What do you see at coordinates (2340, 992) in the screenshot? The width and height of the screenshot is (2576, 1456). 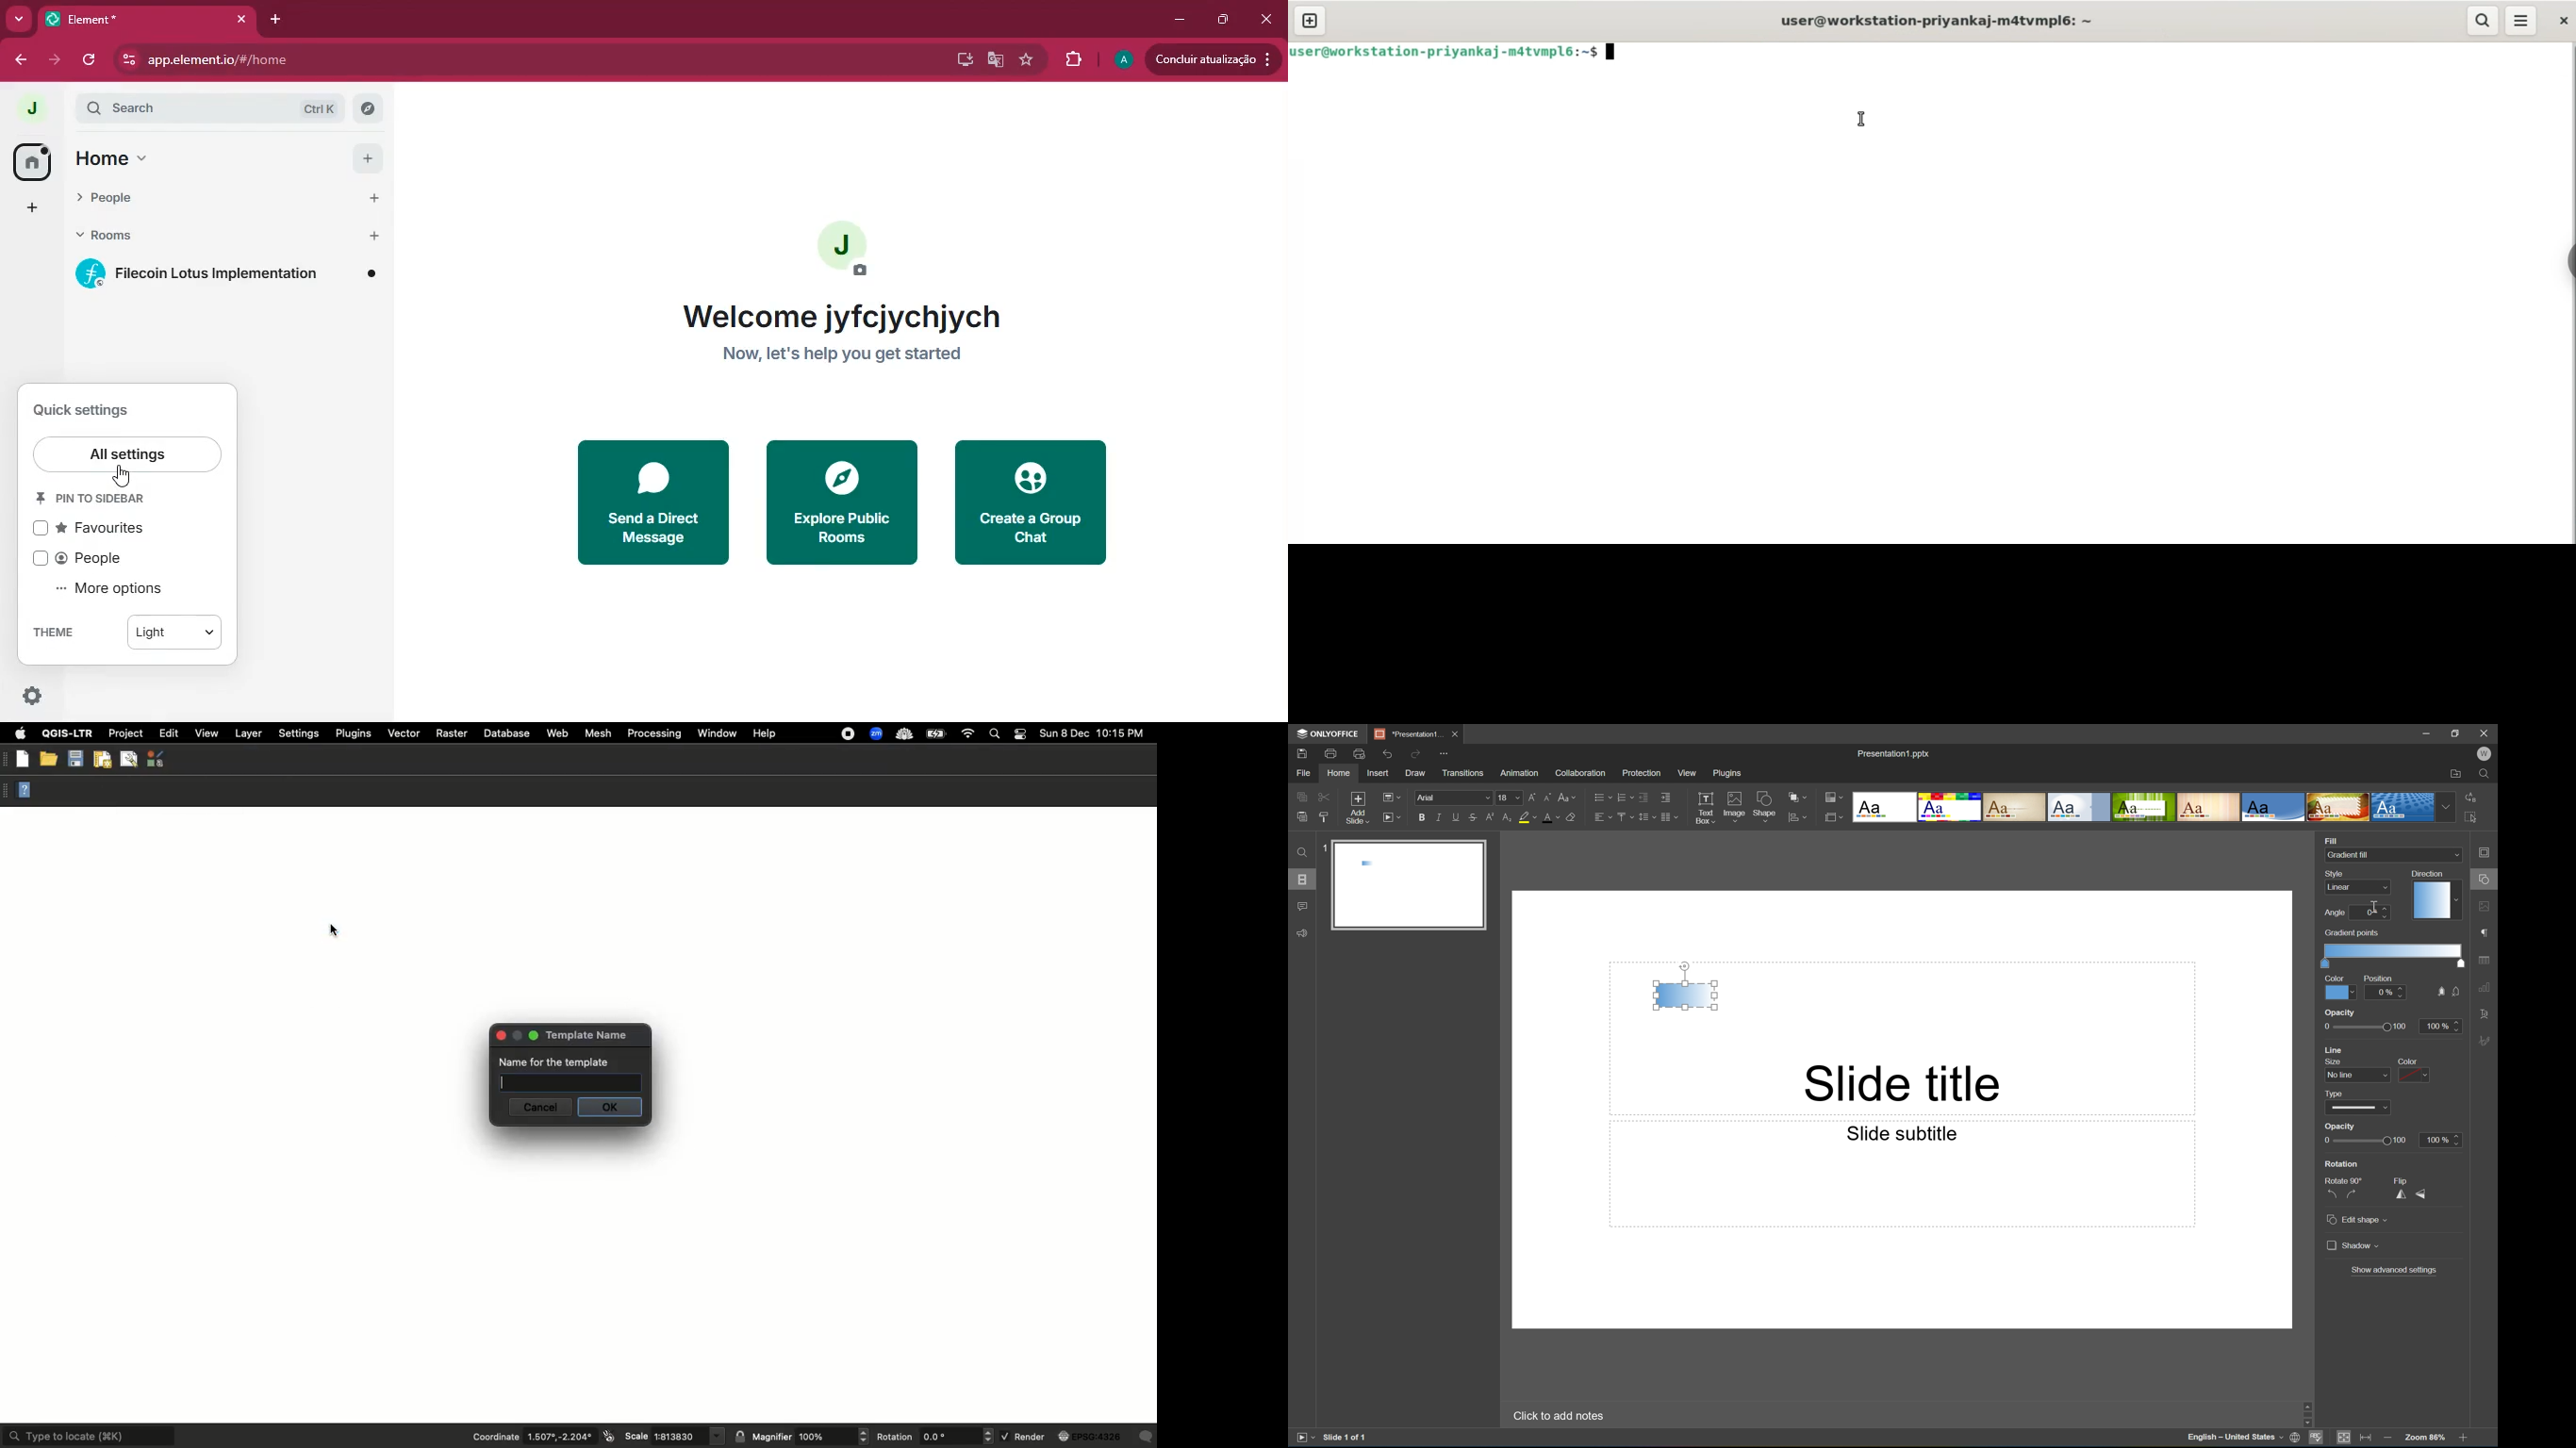 I see `Color` at bounding box center [2340, 992].